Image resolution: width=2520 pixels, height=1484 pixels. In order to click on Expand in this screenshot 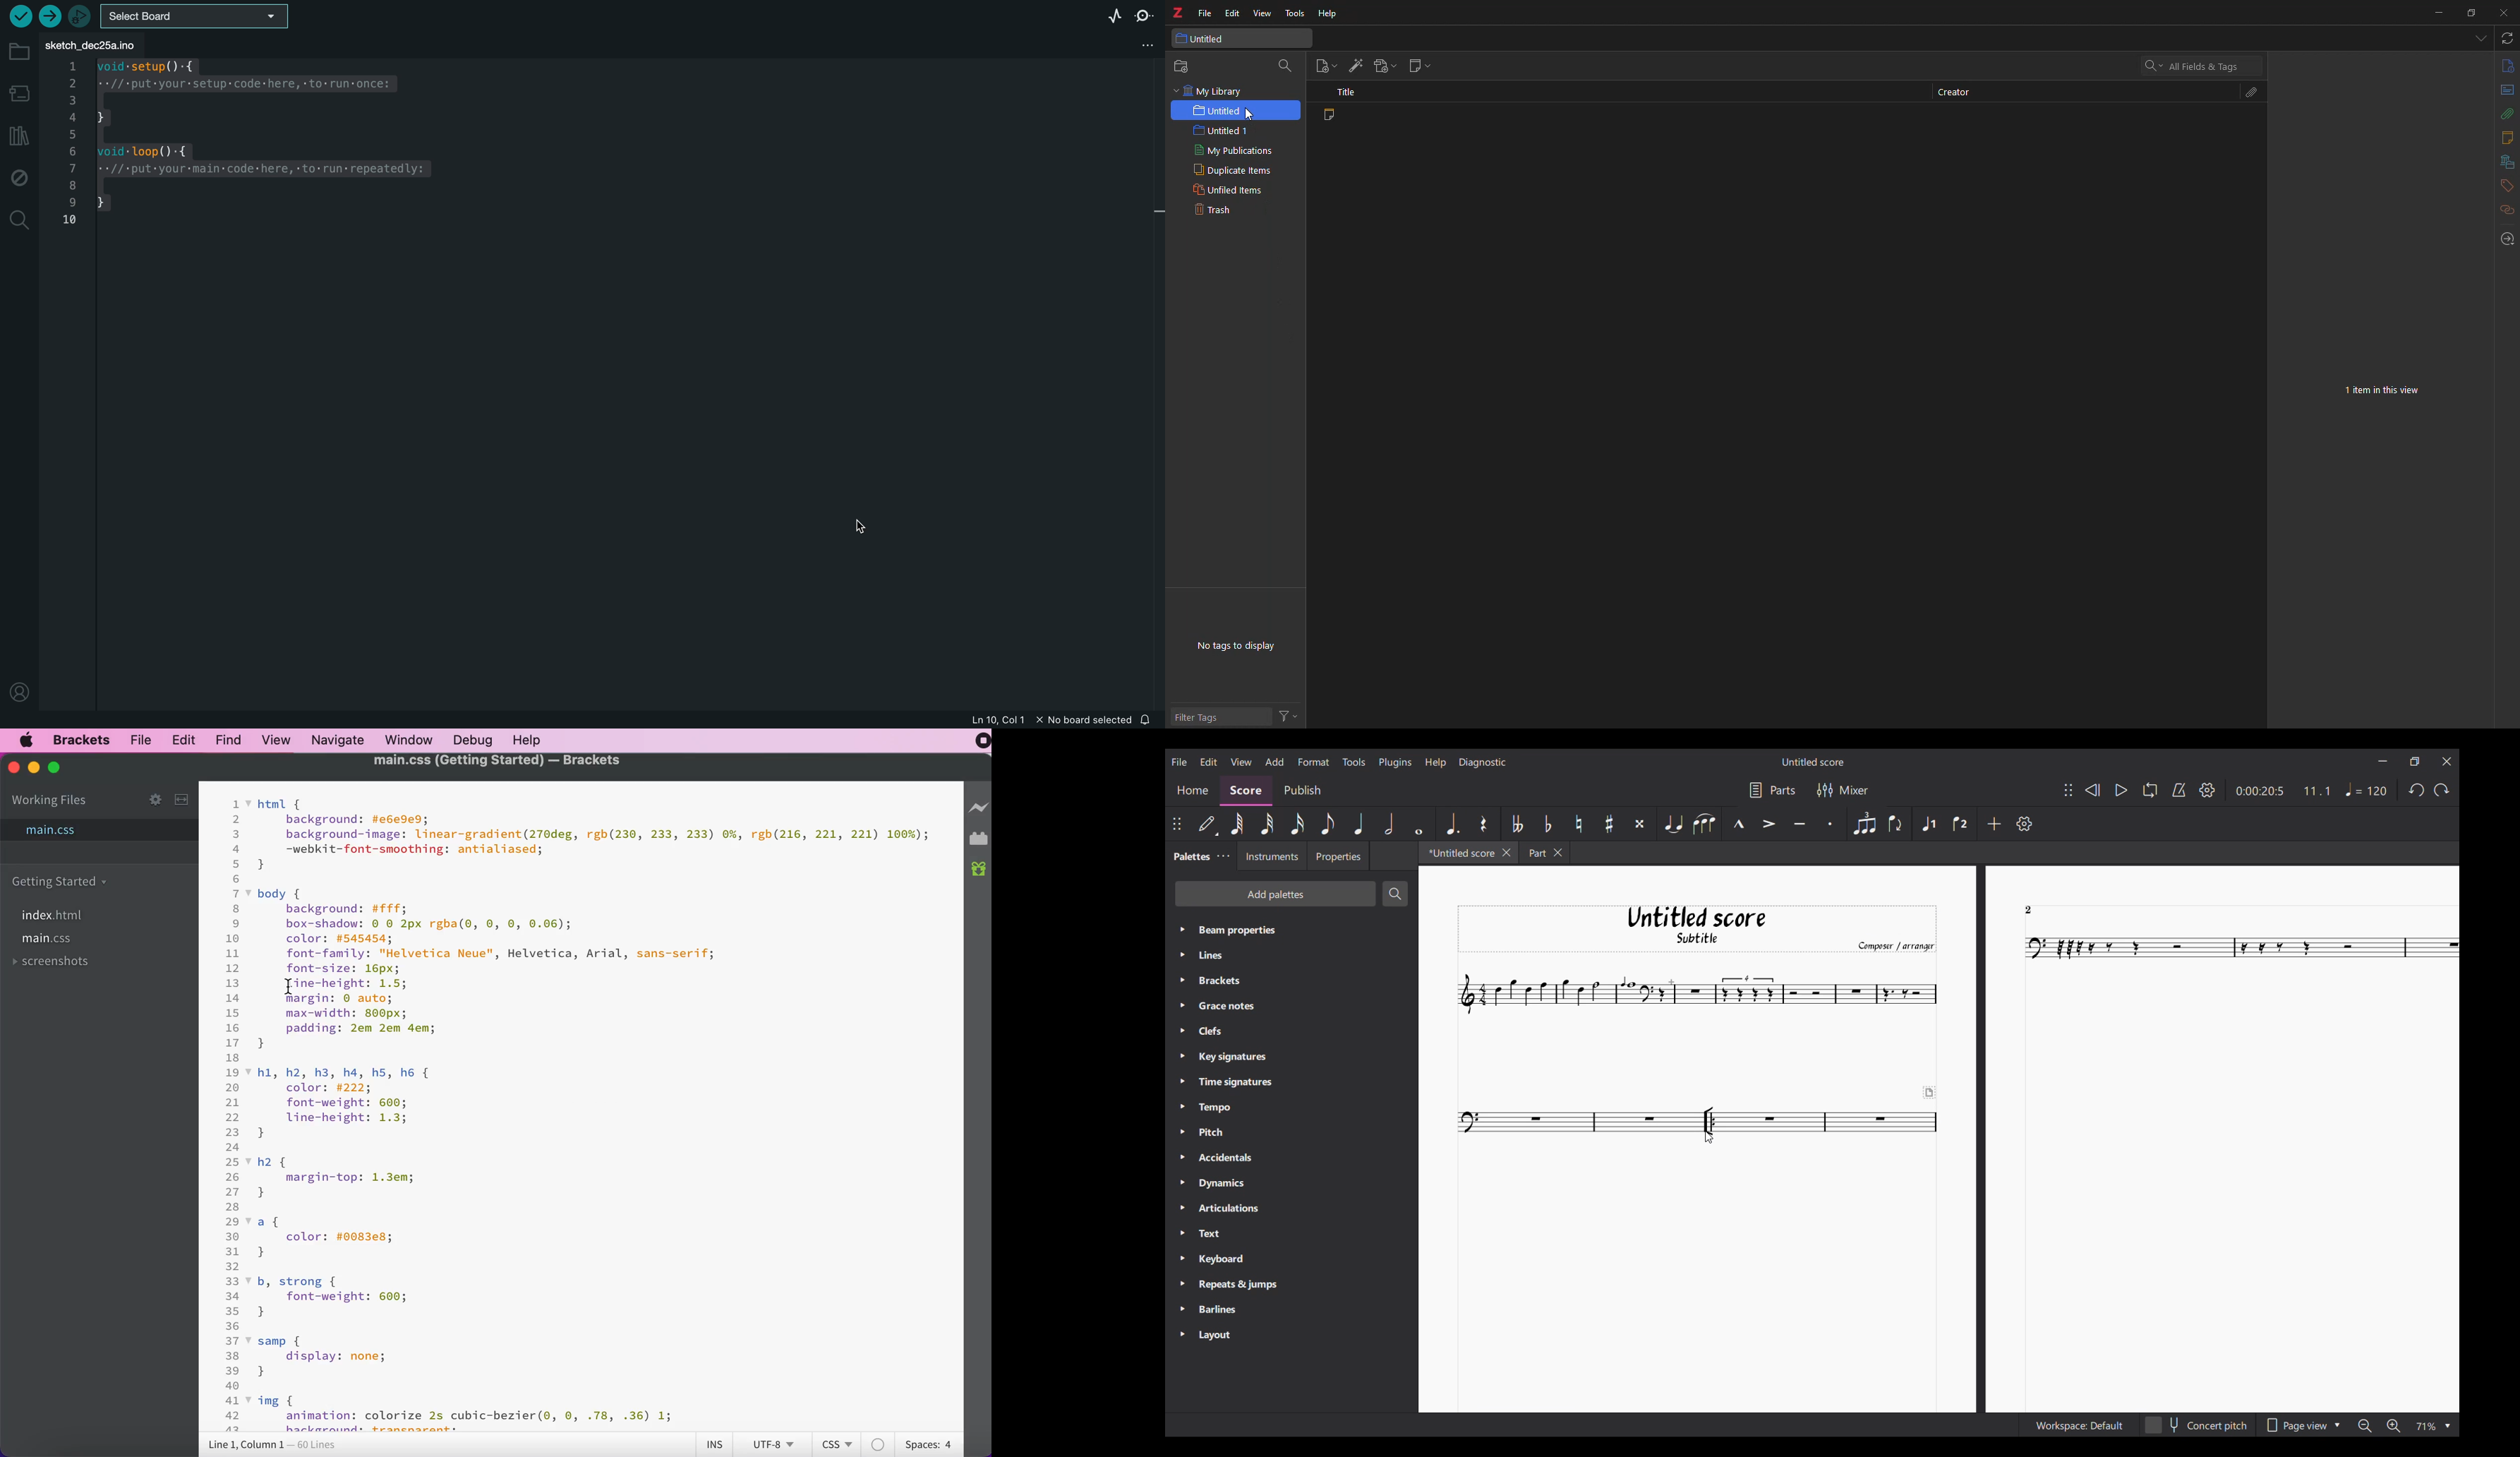, I will do `click(1182, 1133)`.